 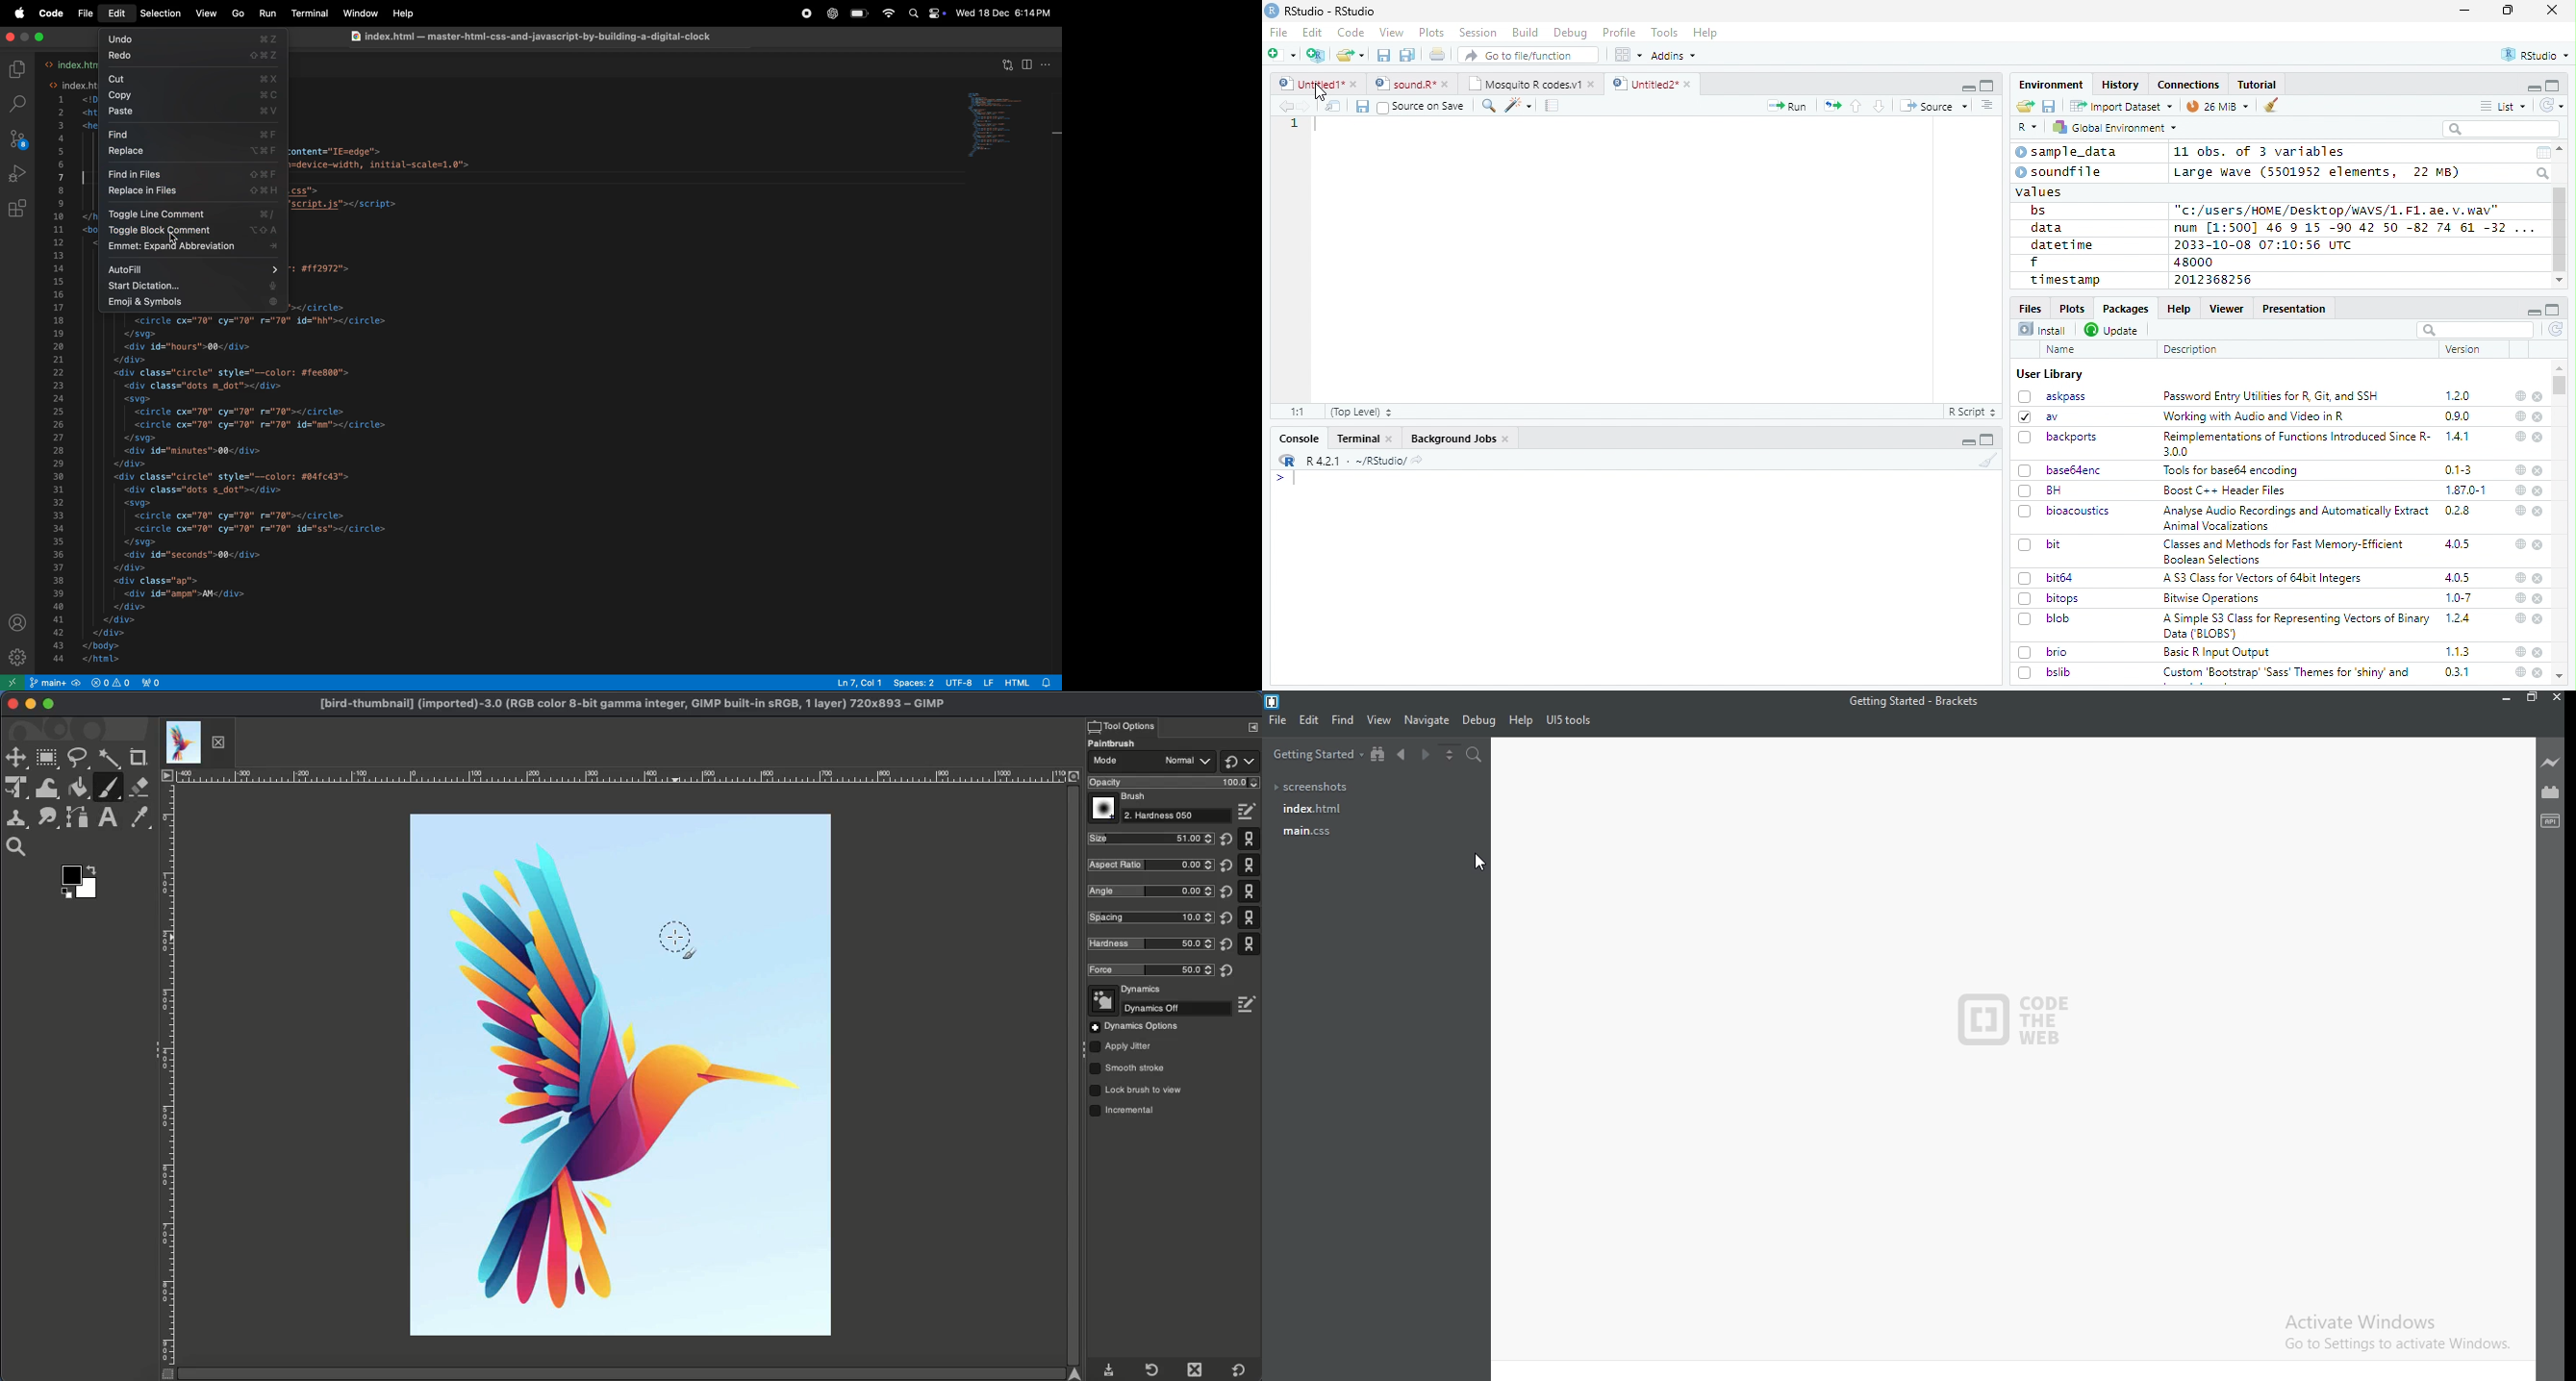 I want to click on code window, so click(x=1003, y=125).